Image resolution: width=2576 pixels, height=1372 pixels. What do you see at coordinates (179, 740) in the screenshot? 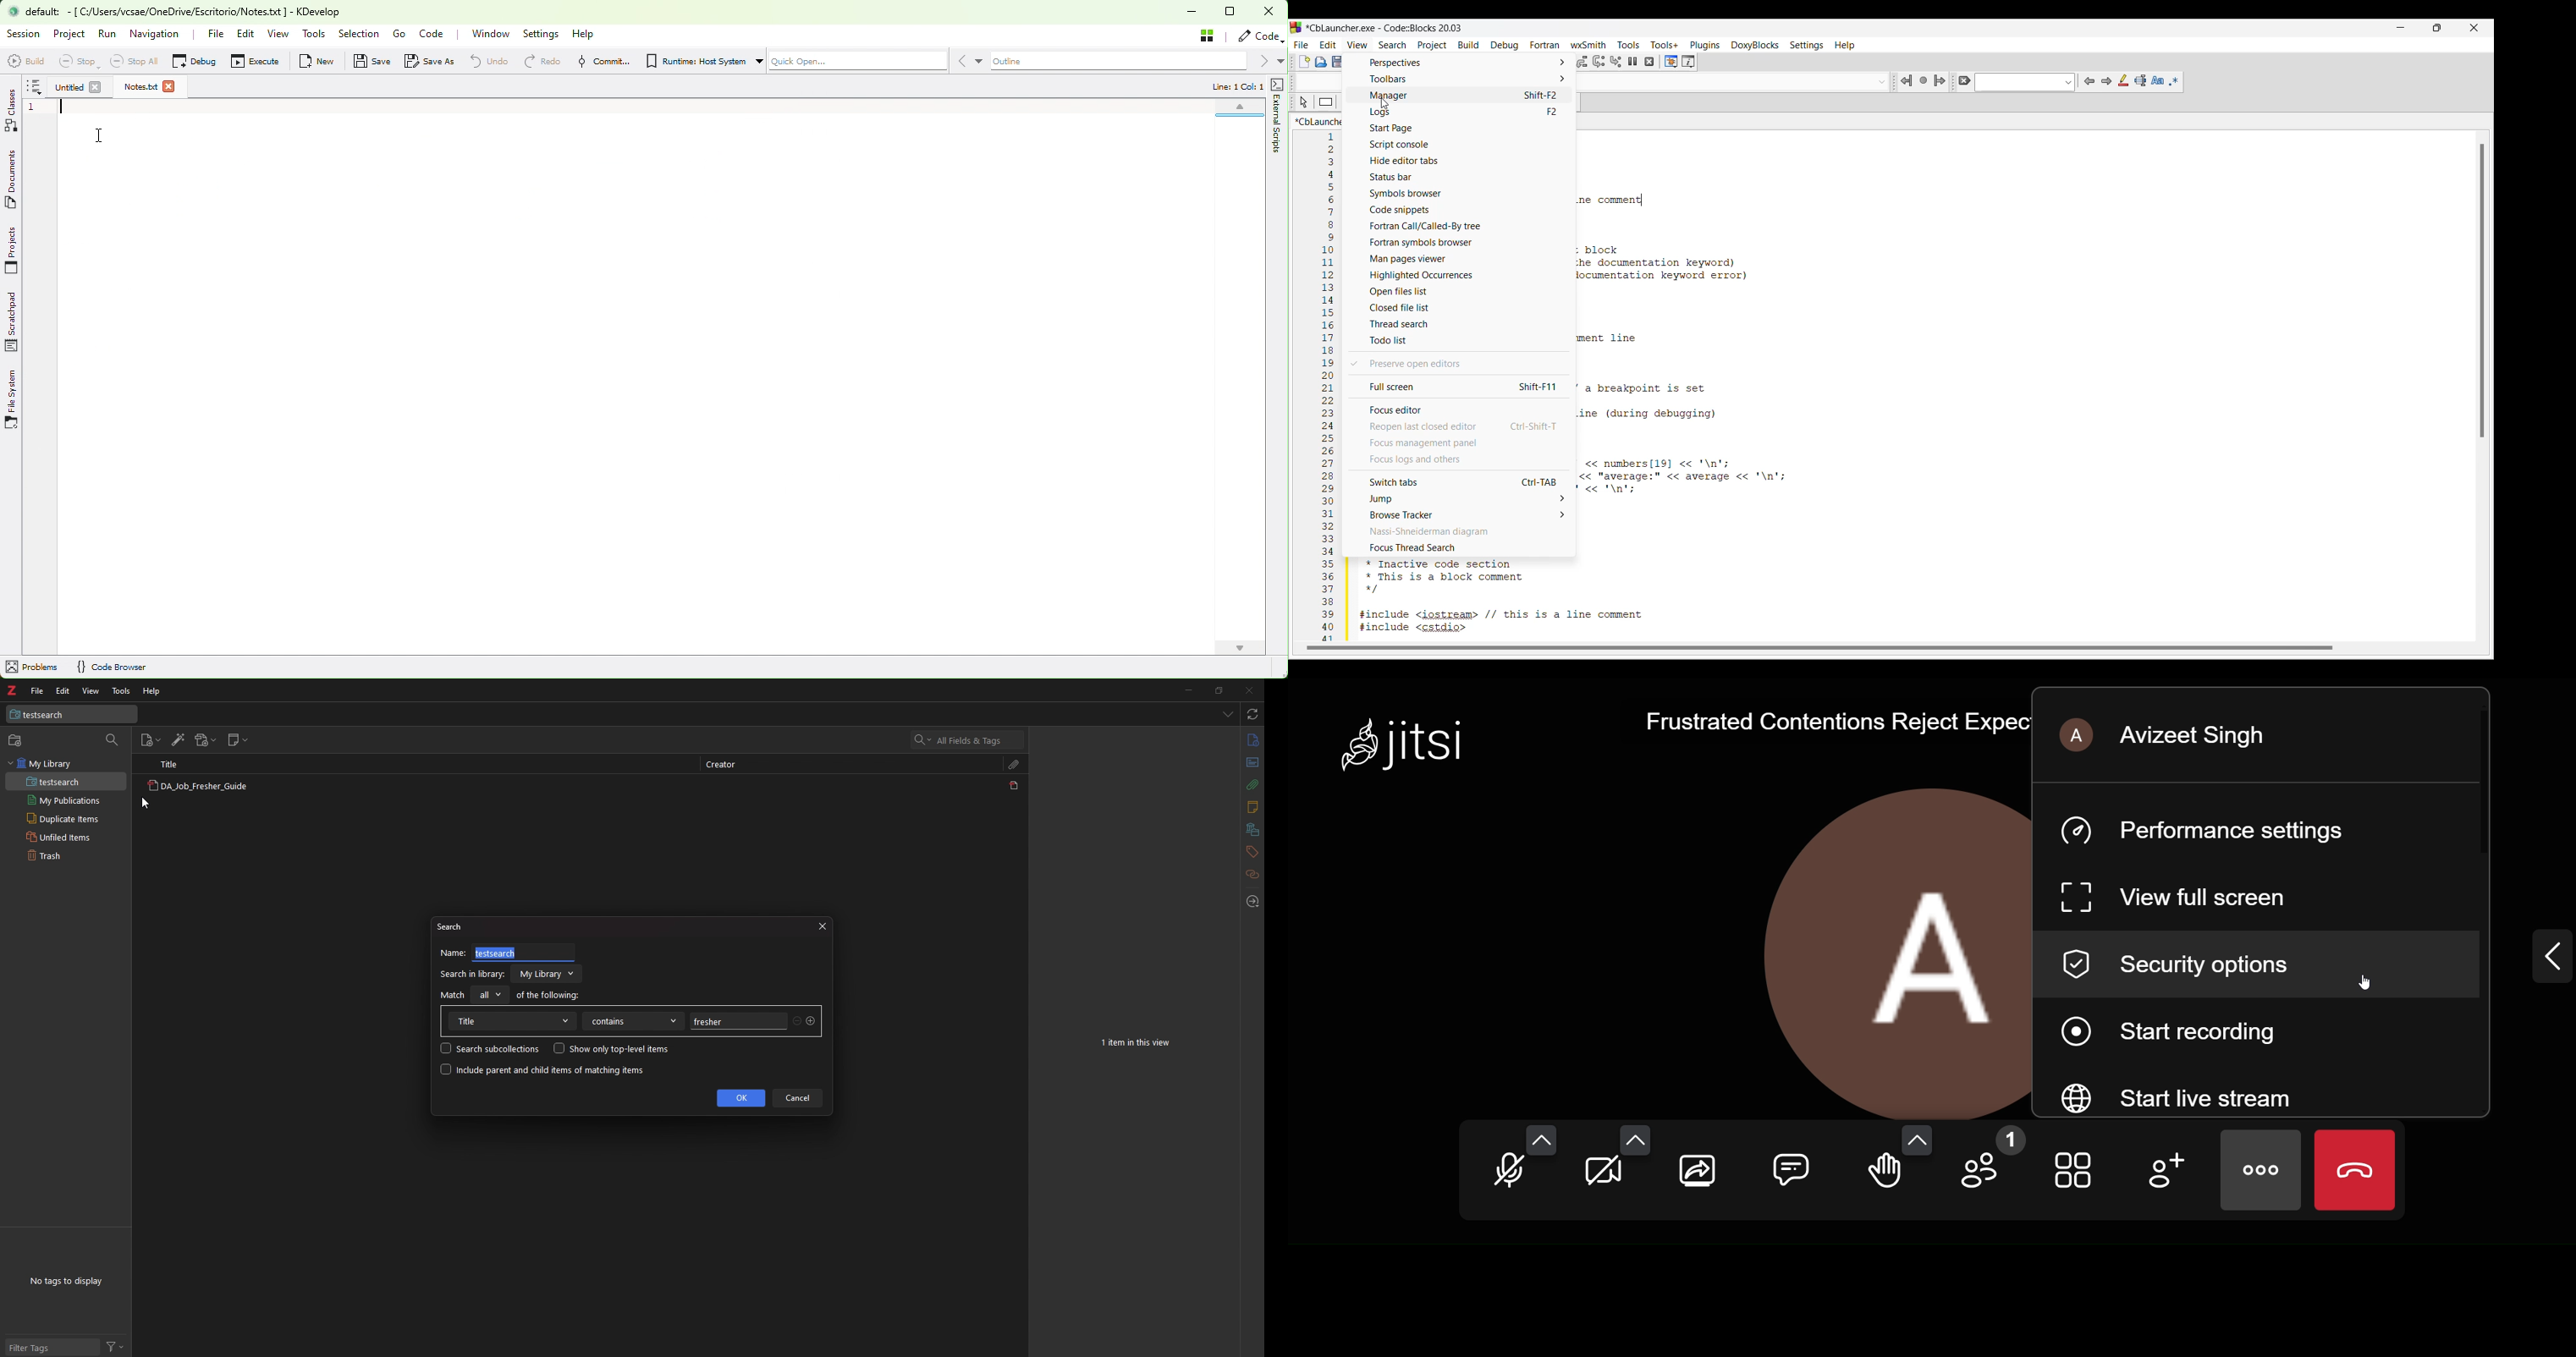
I see `add items by identifier` at bounding box center [179, 740].